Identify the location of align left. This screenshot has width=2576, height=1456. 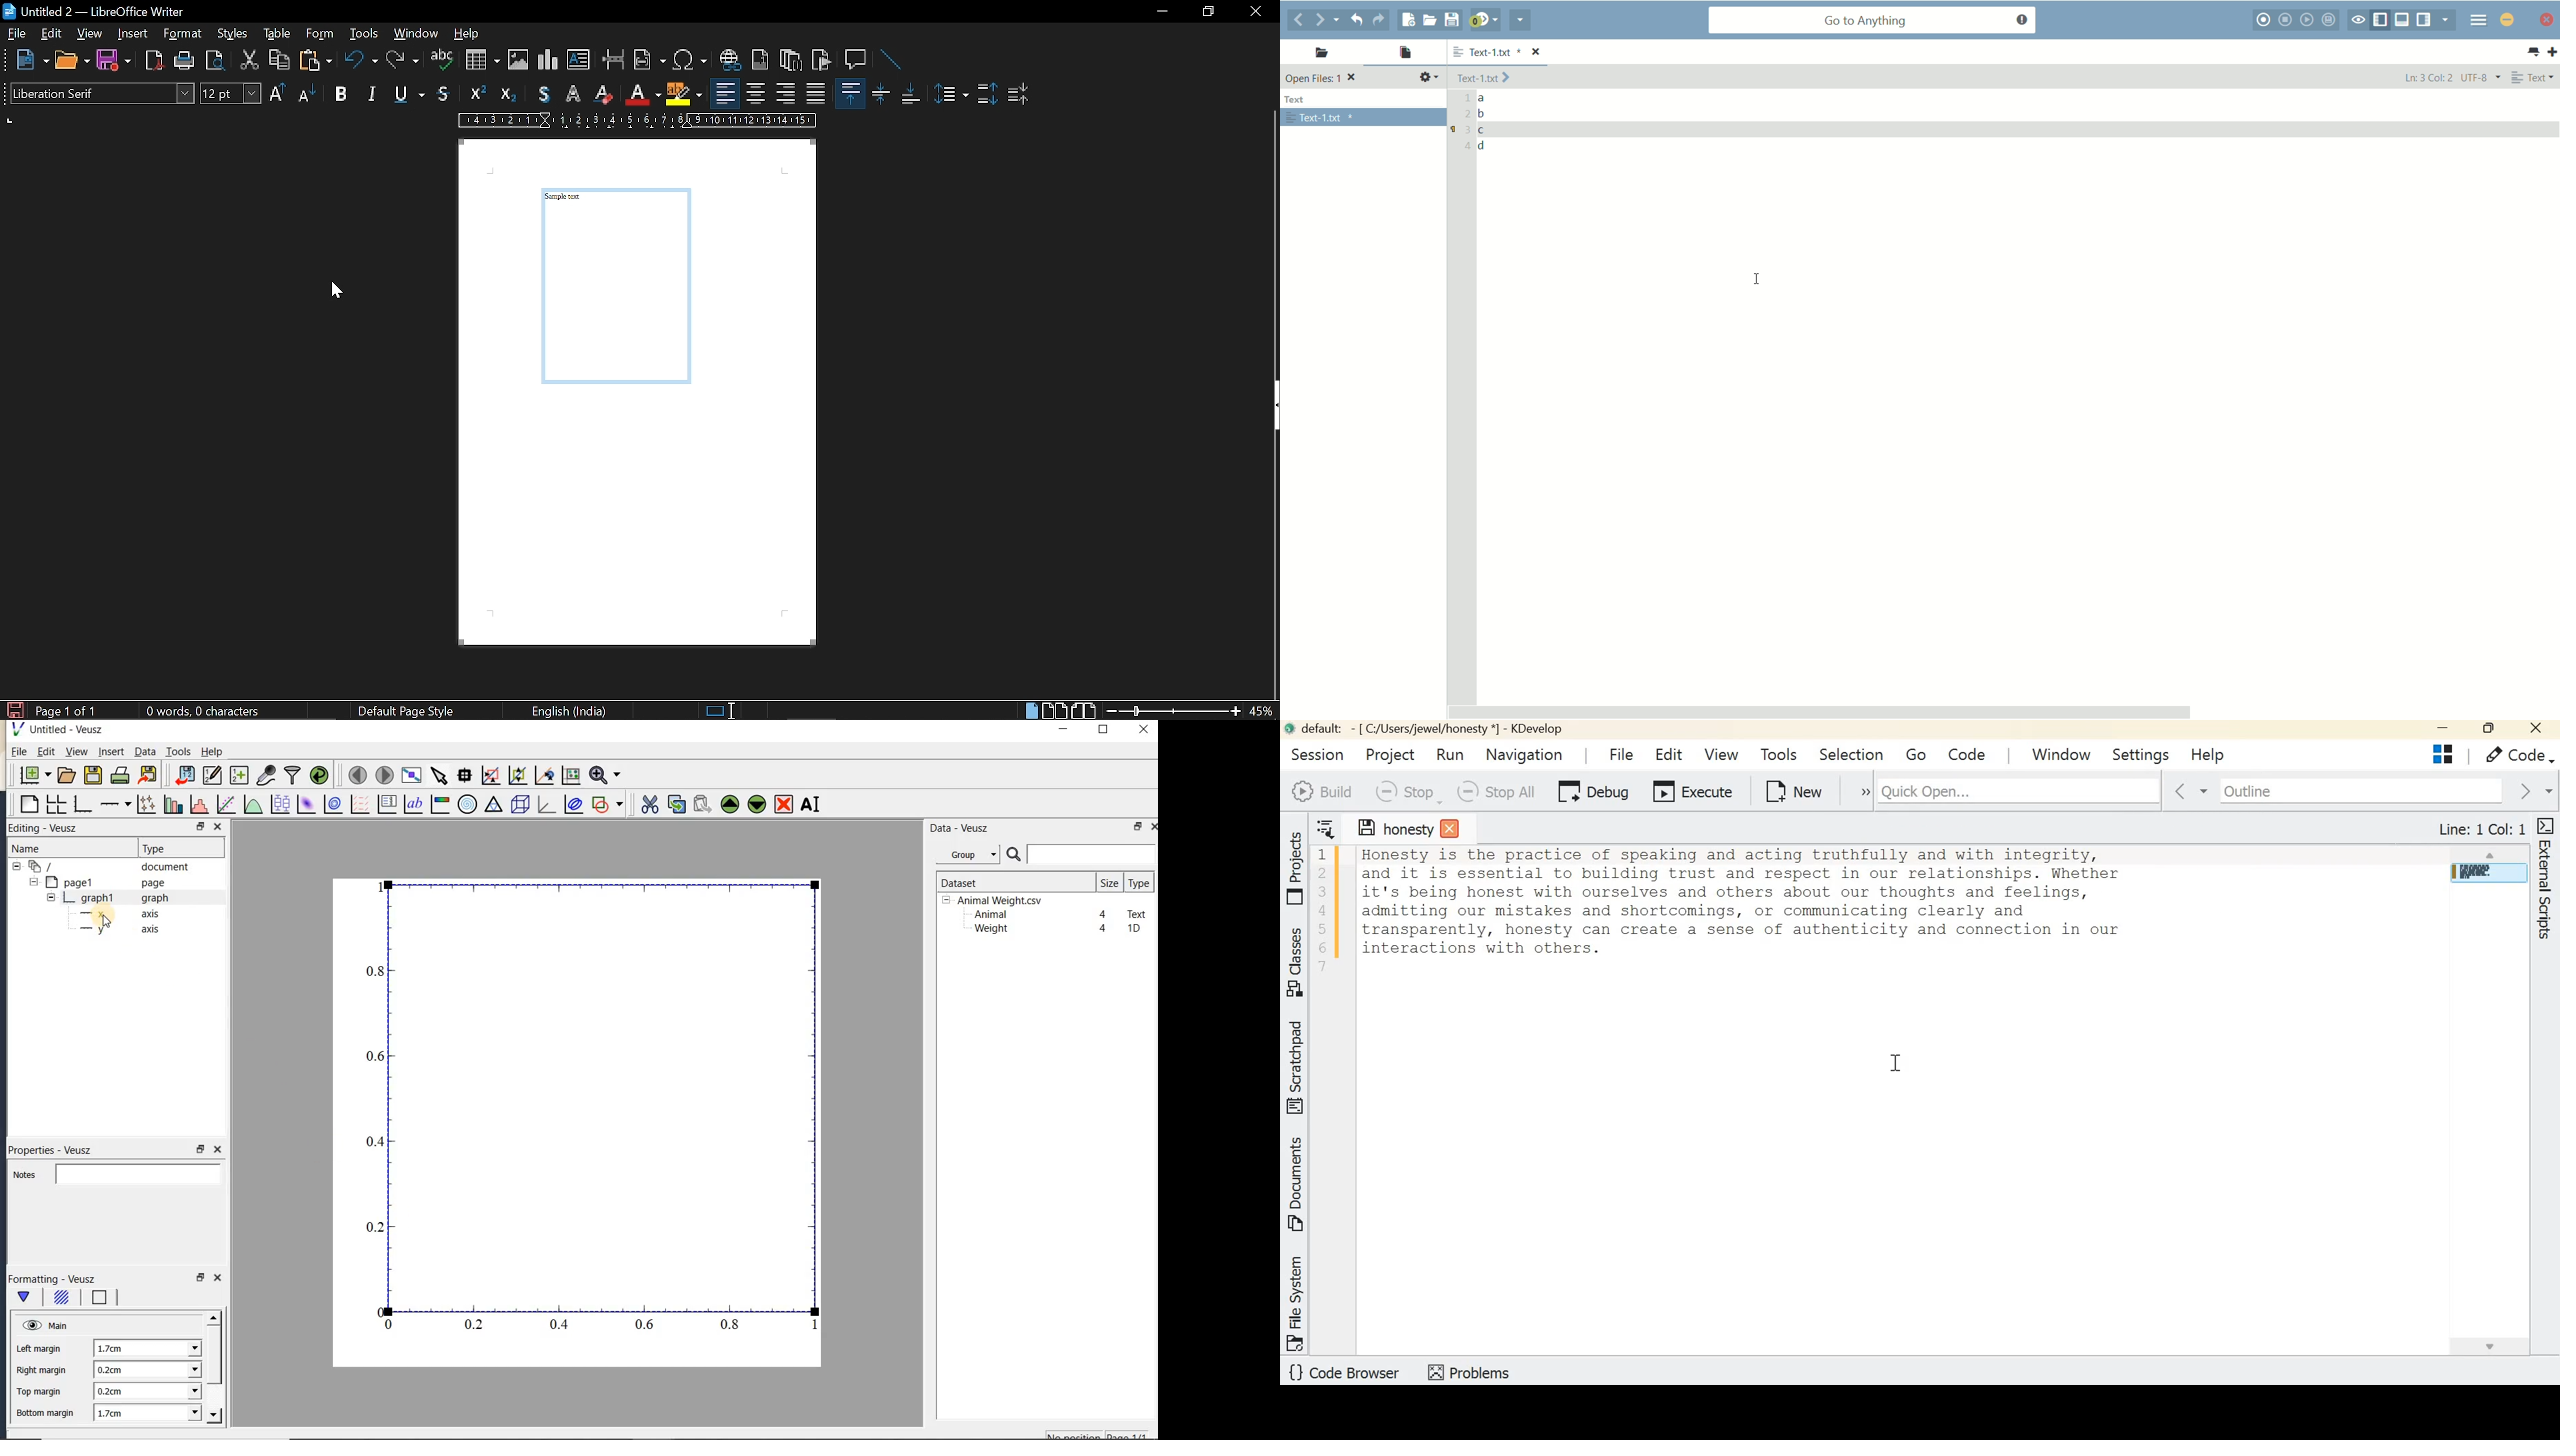
(726, 94).